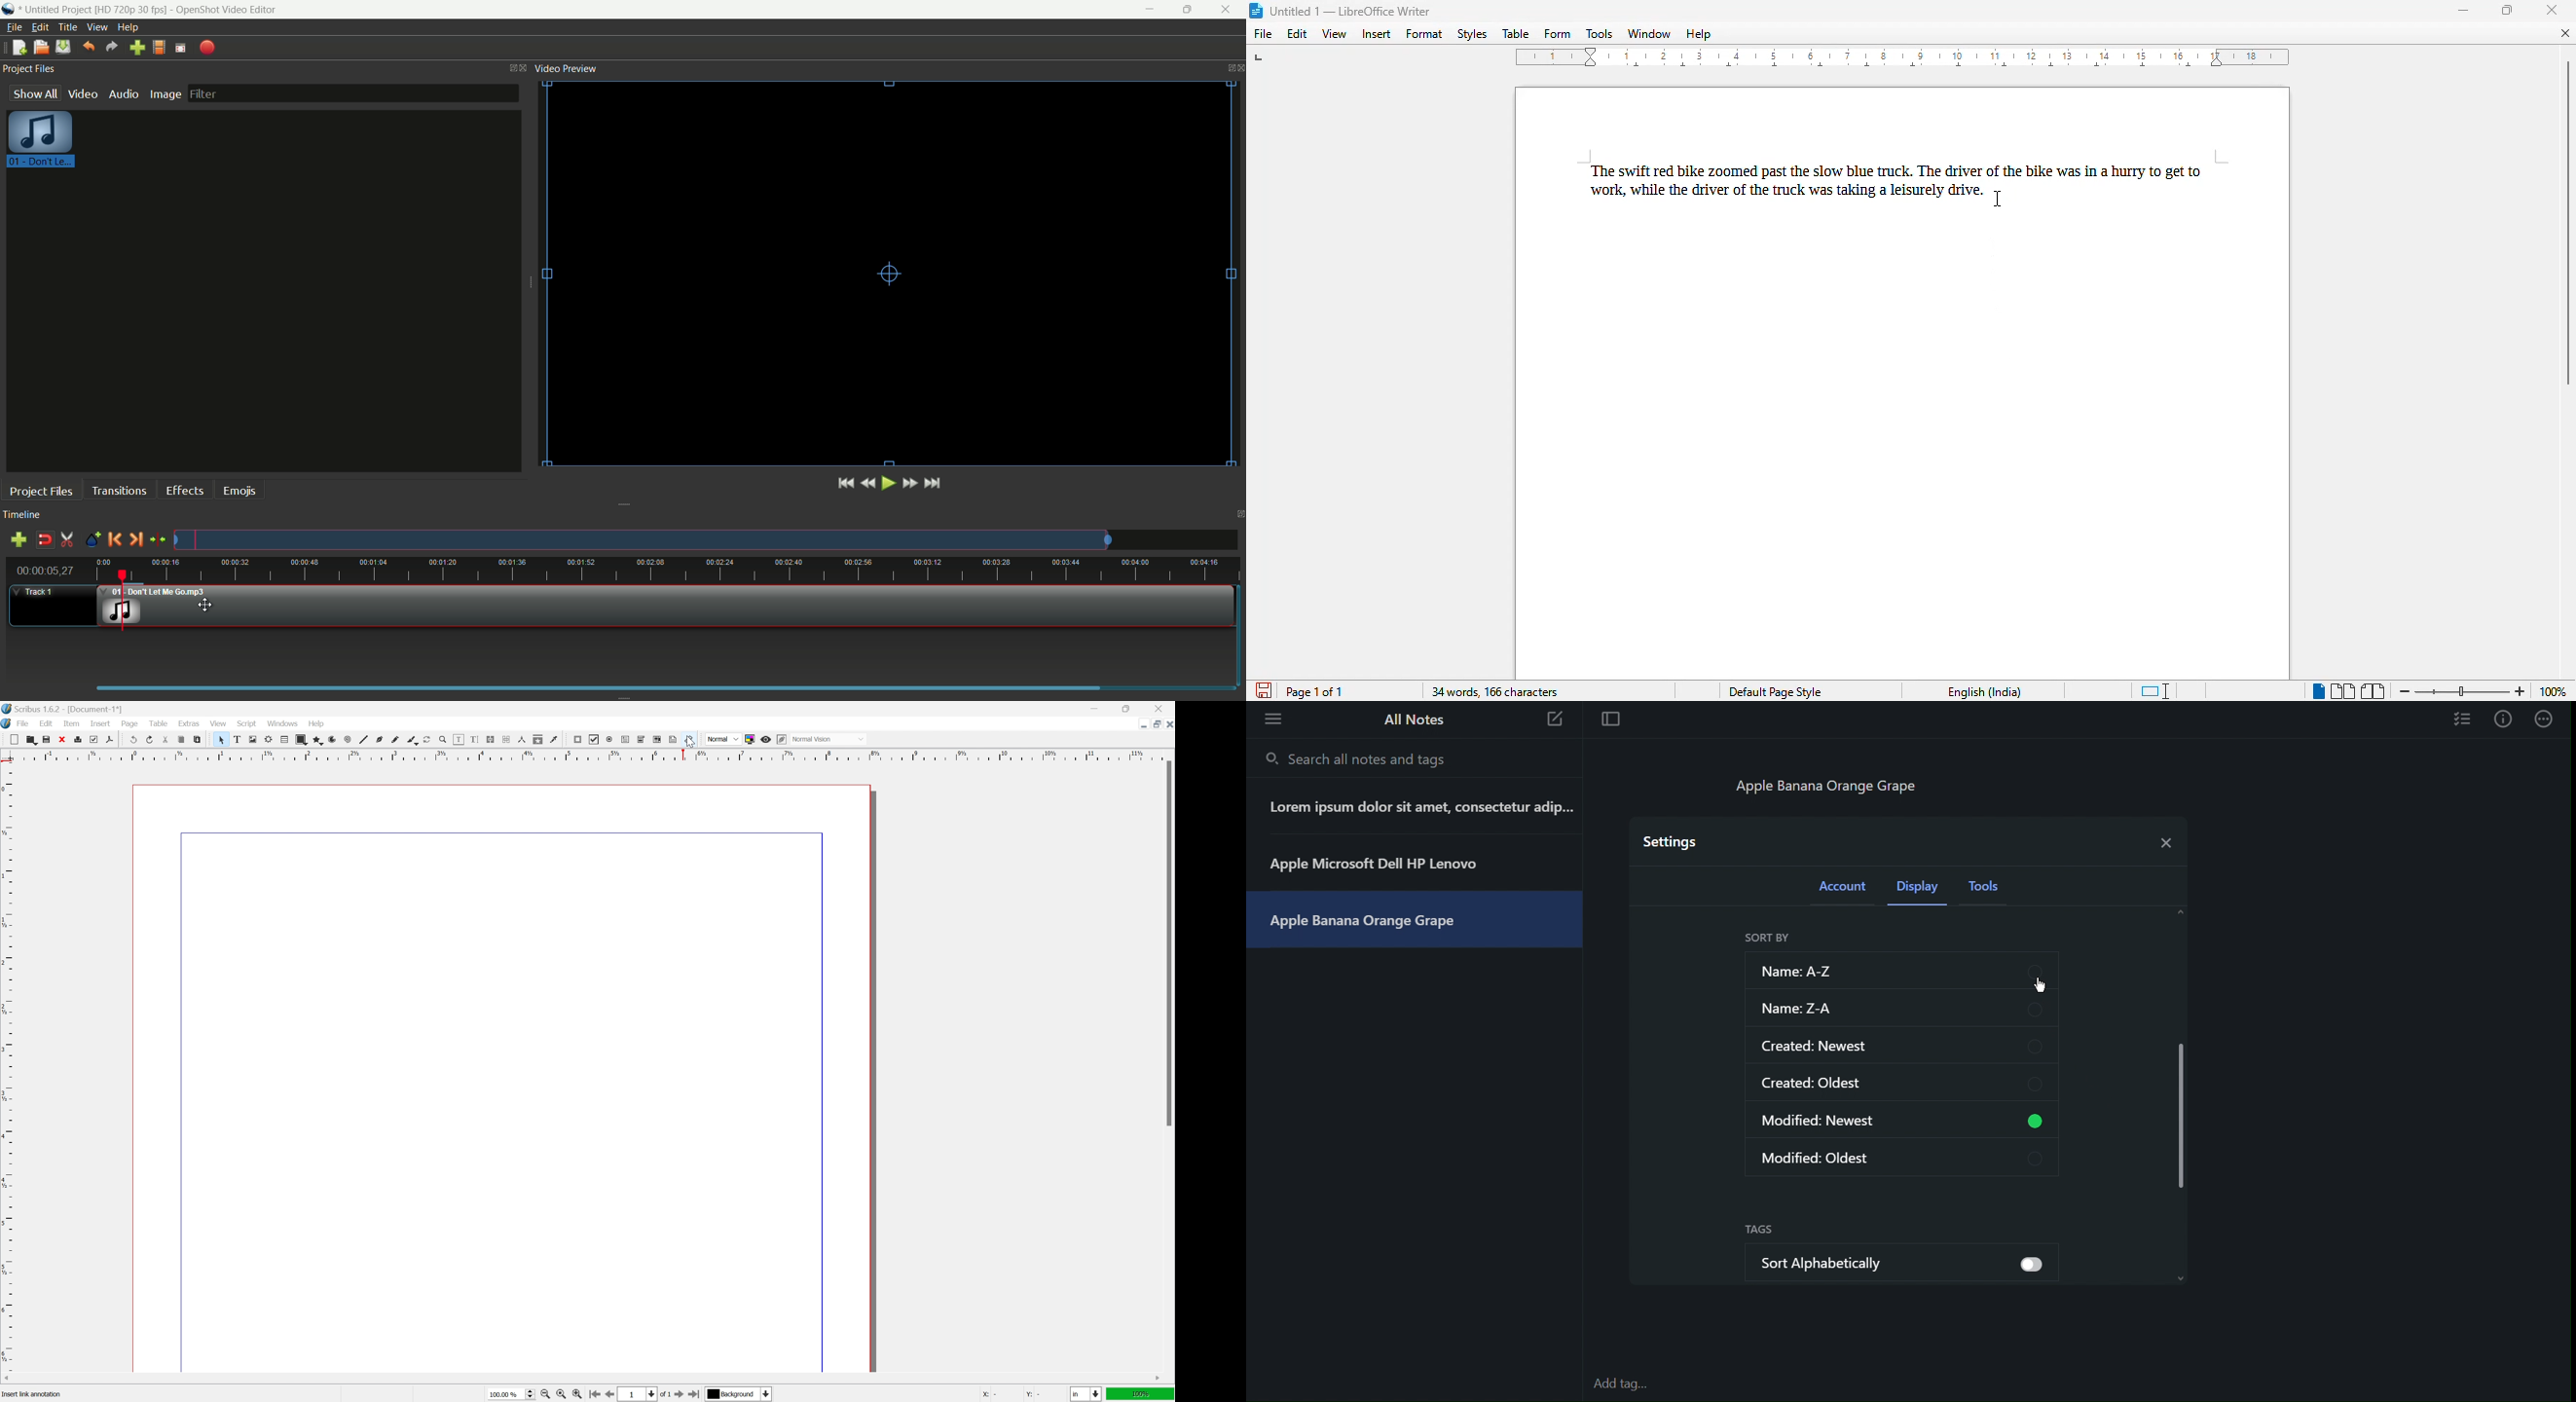  Describe the element at coordinates (186, 491) in the screenshot. I see `effects` at that location.